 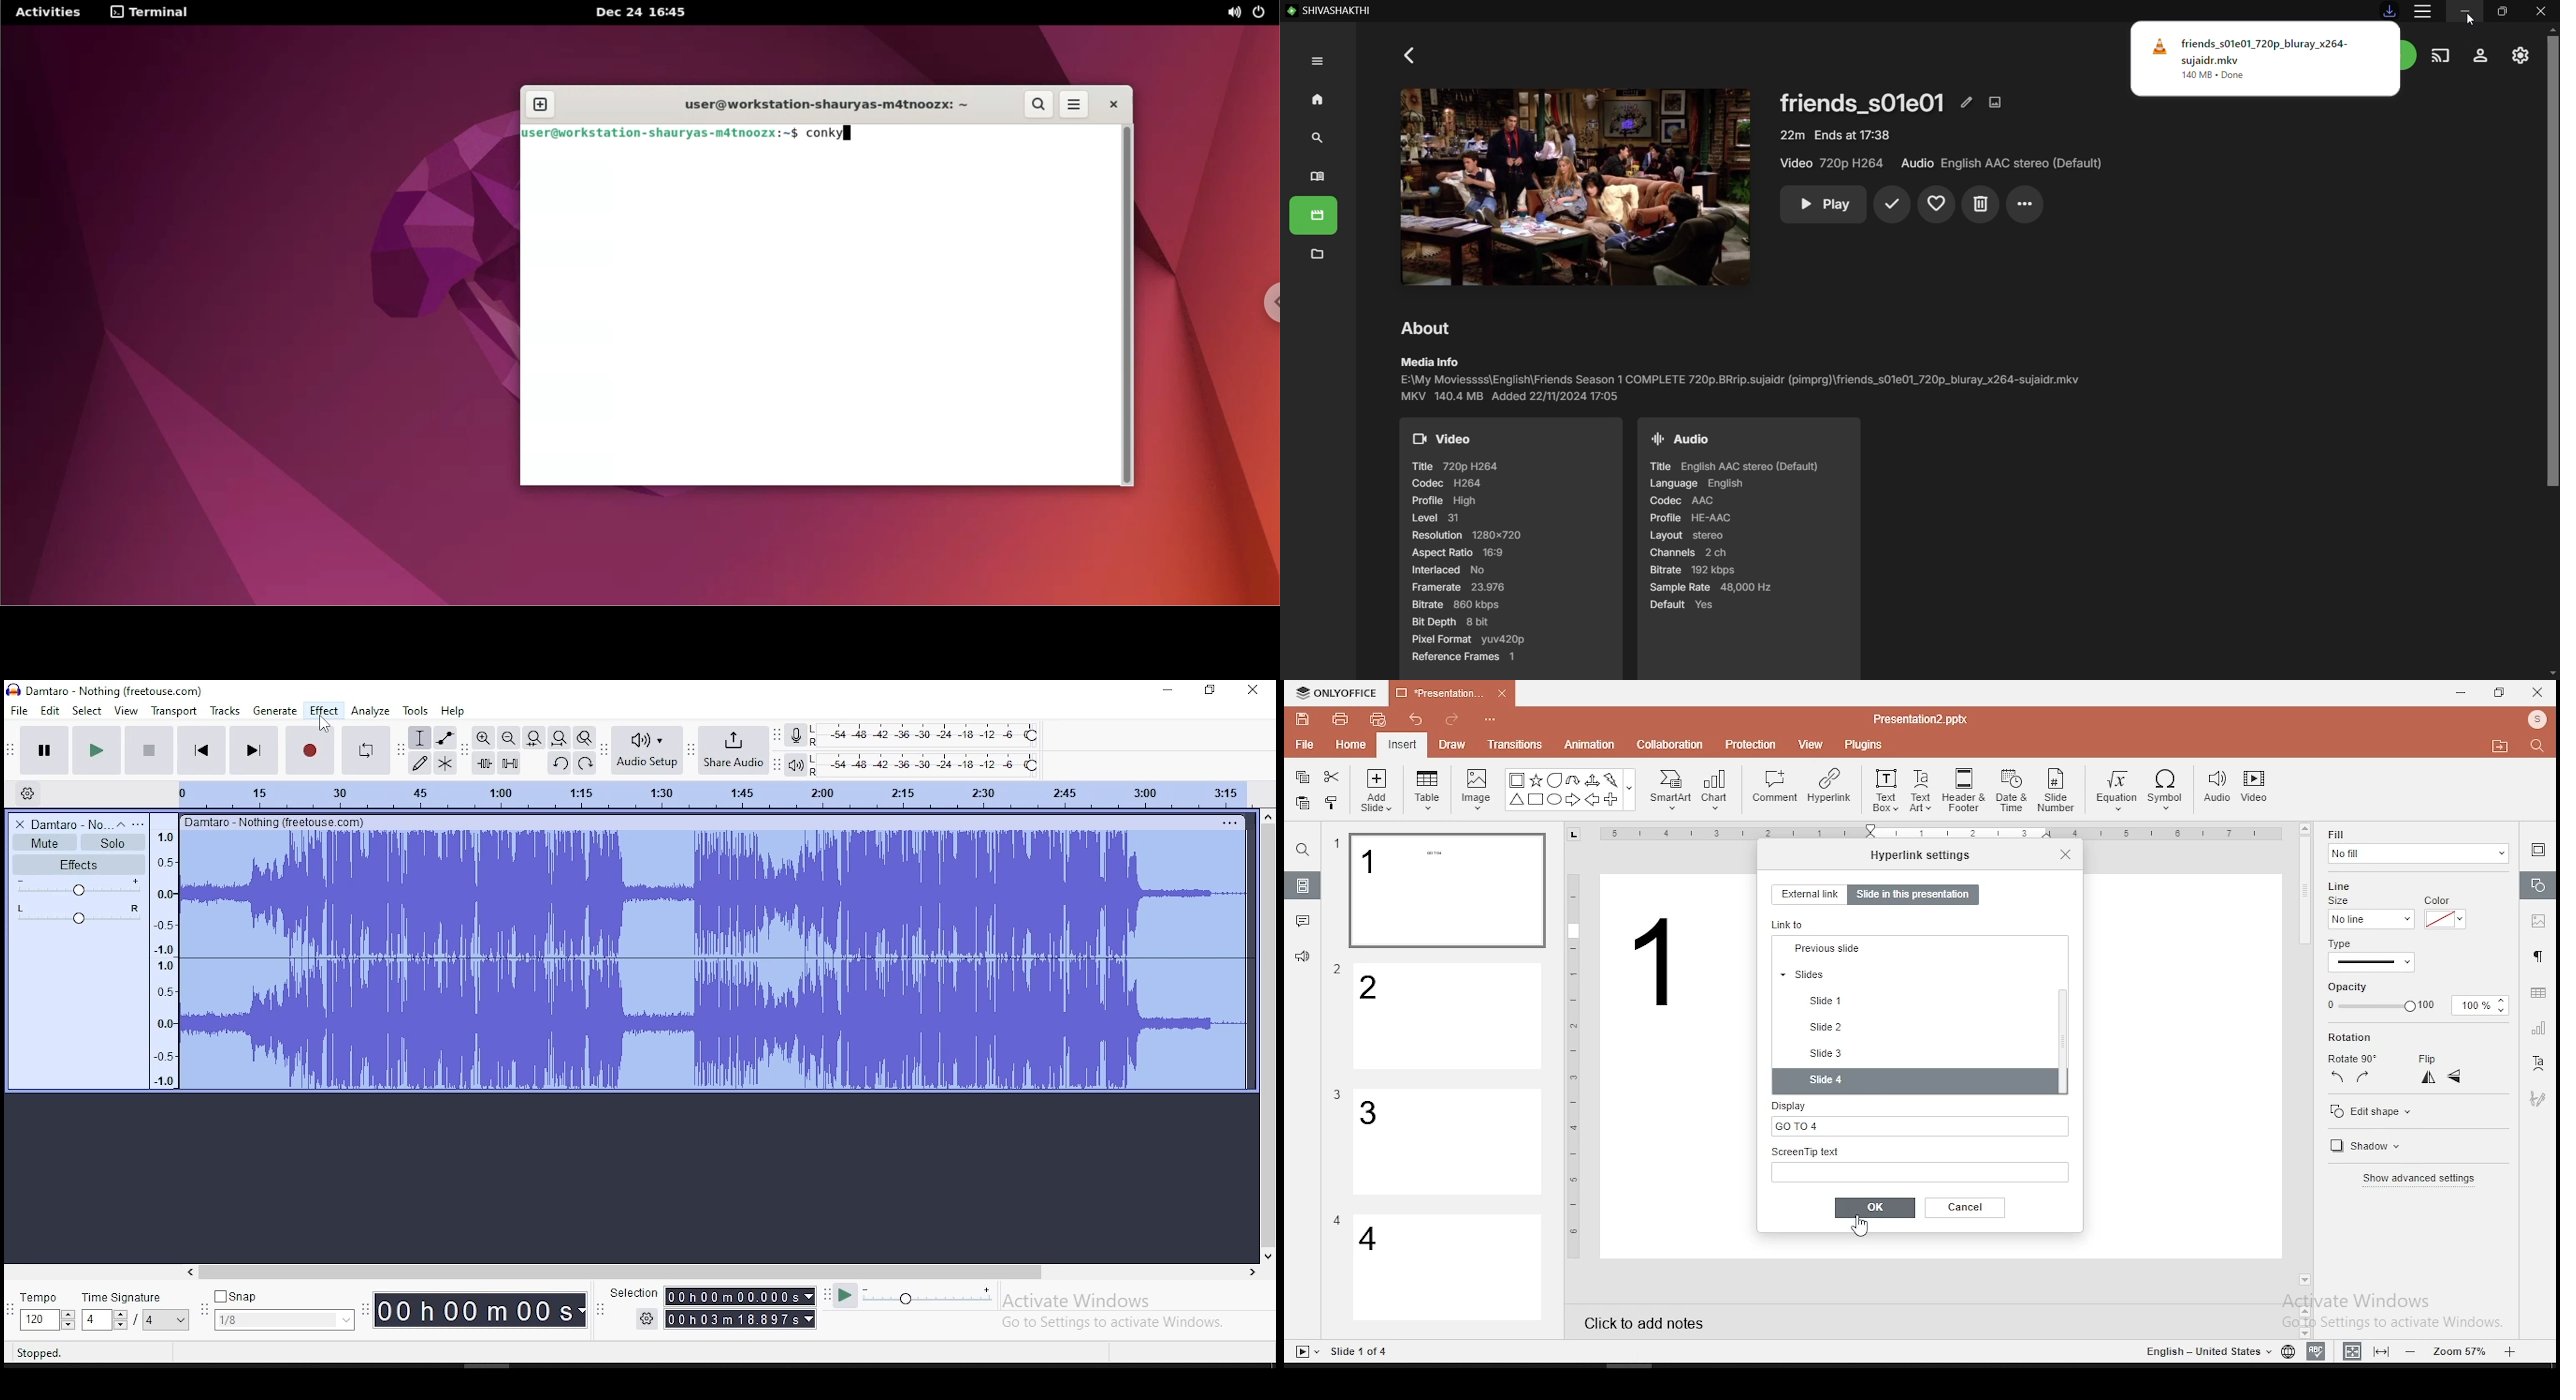 I want to click on Cursor, so click(x=1859, y=1232).